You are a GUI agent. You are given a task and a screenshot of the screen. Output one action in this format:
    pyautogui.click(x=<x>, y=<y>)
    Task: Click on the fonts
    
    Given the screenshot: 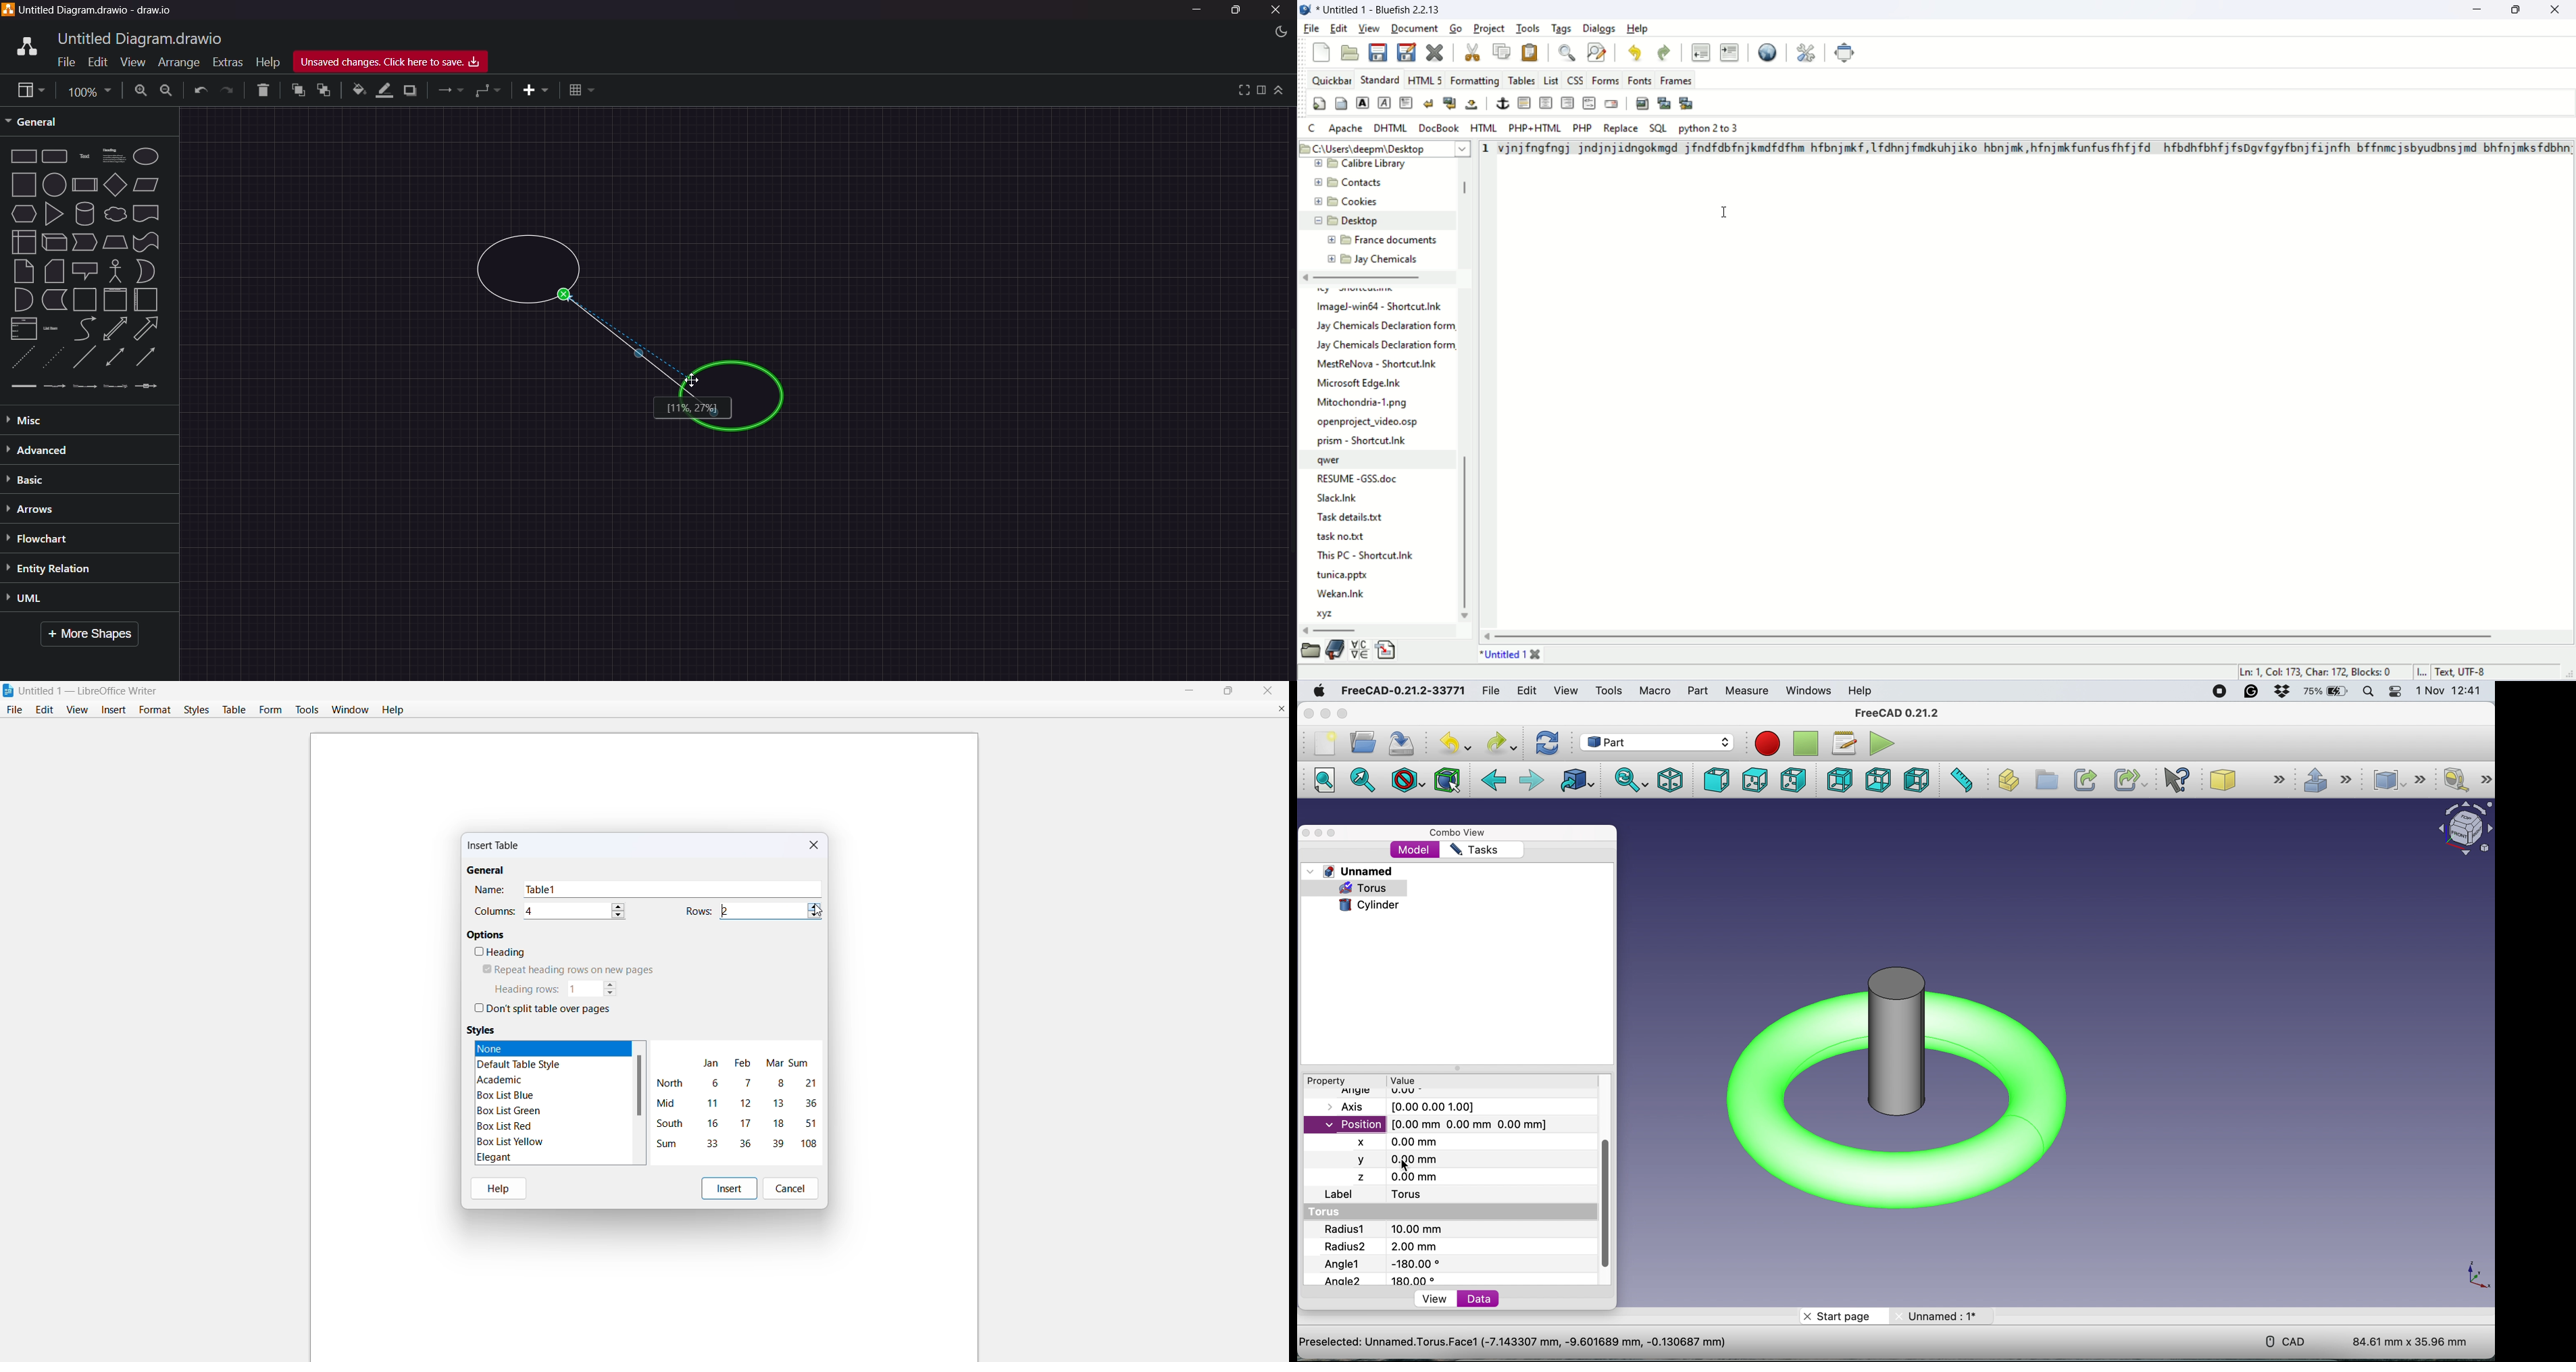 What is the action you would take?
    pyautogui.click(x=1640, y=80)
    